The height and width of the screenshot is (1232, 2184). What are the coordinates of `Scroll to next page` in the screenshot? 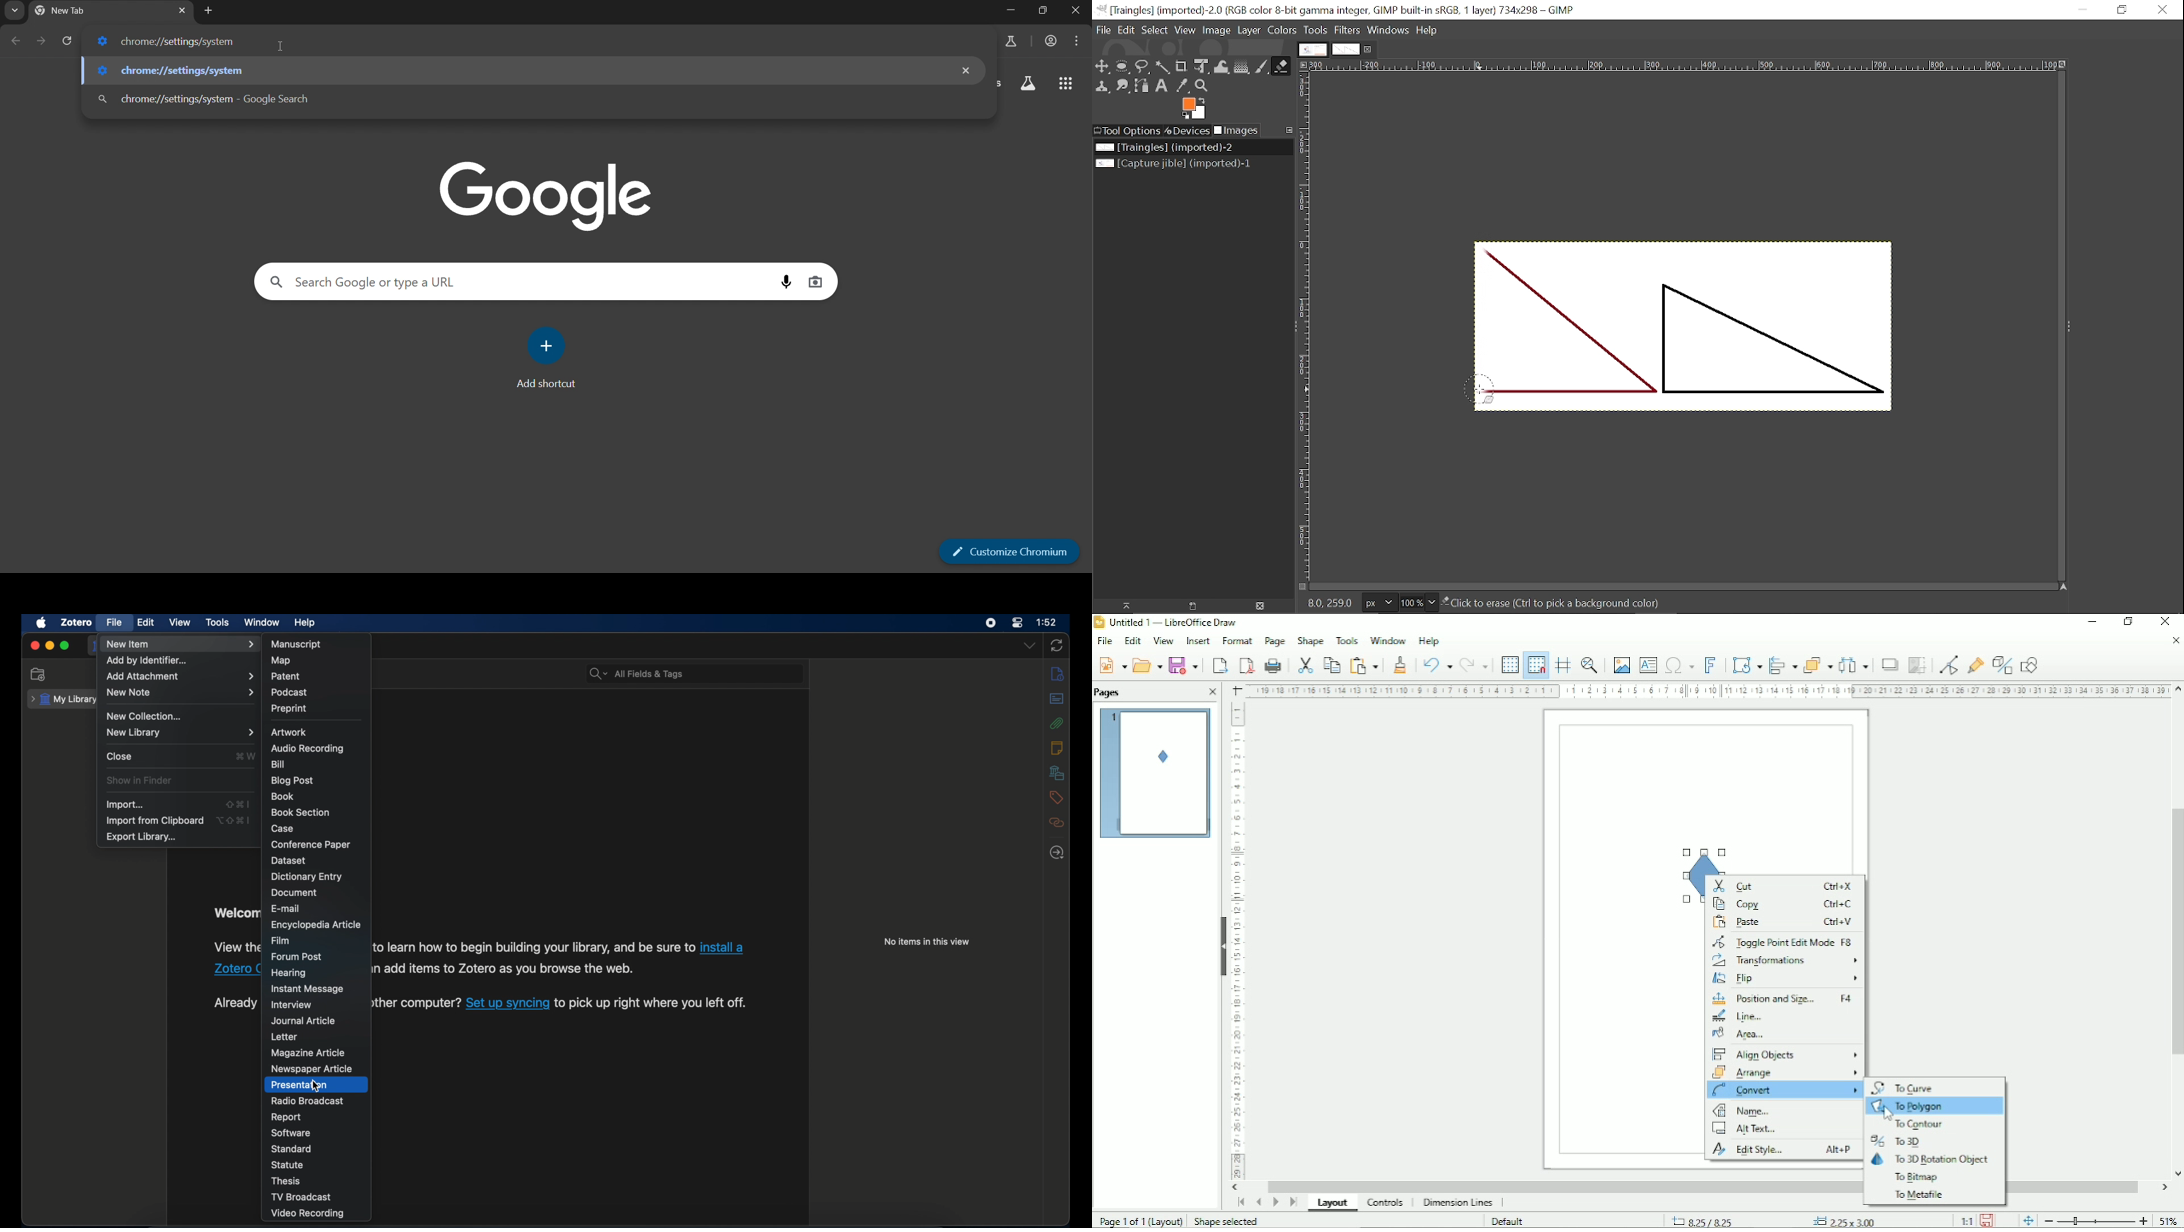 It's located at (1276, 1203).